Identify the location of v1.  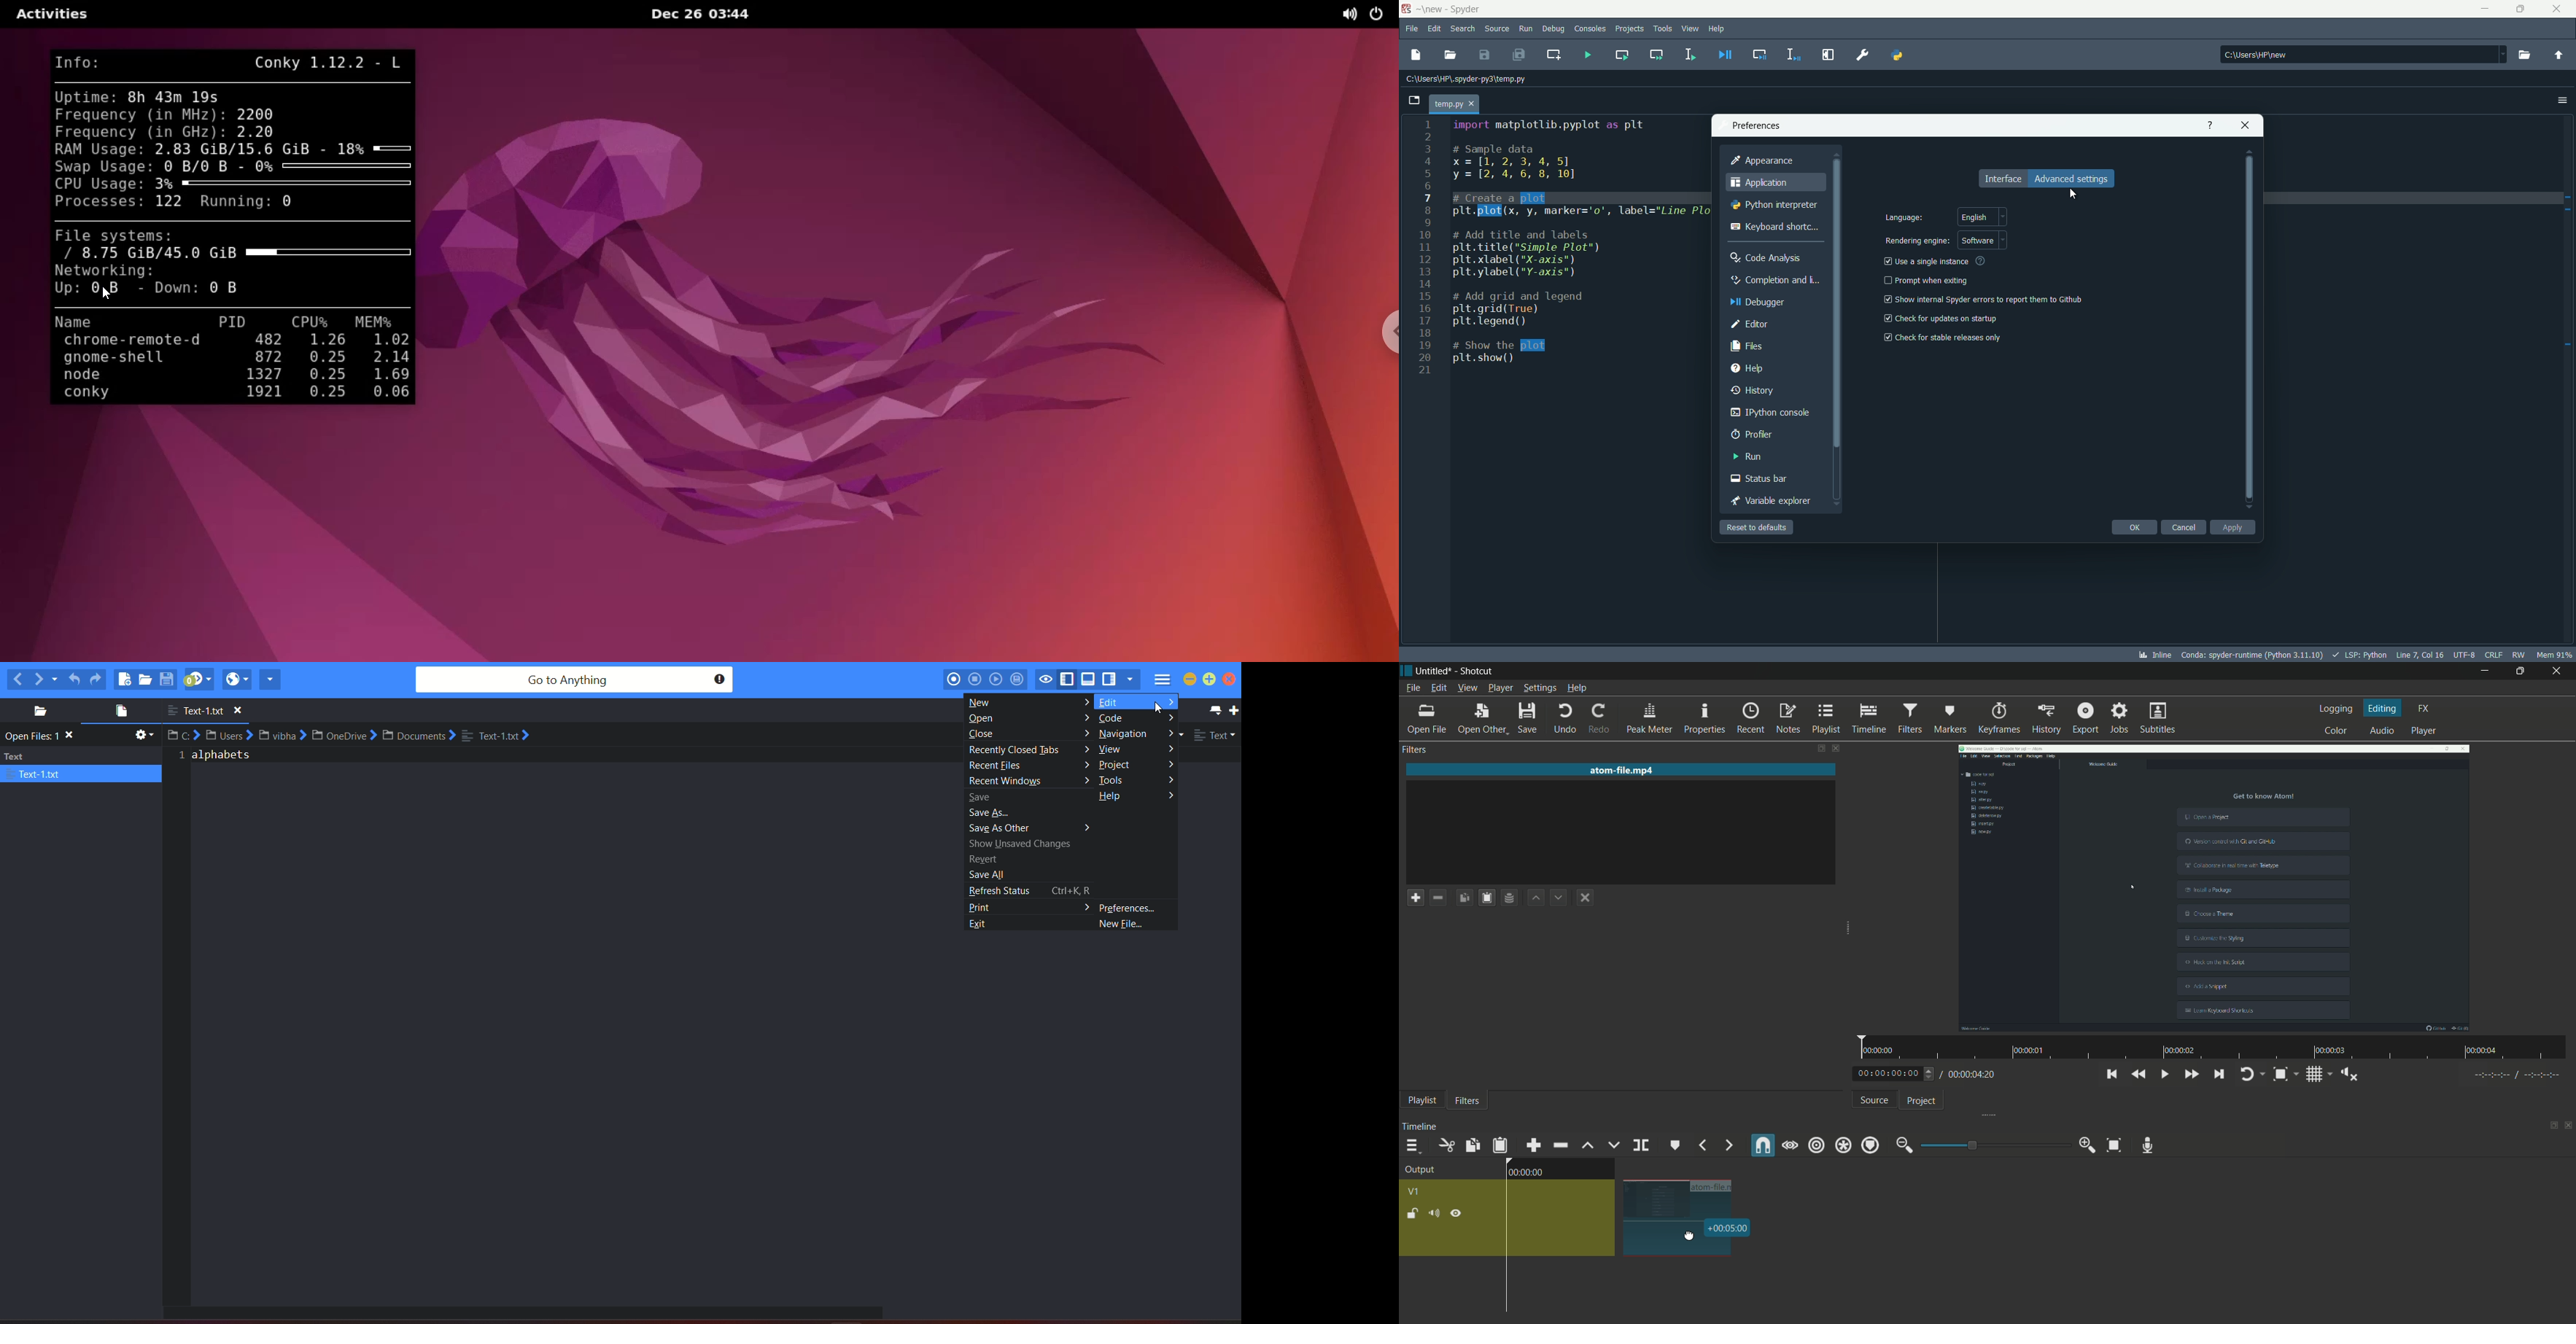
(1417, 1192).